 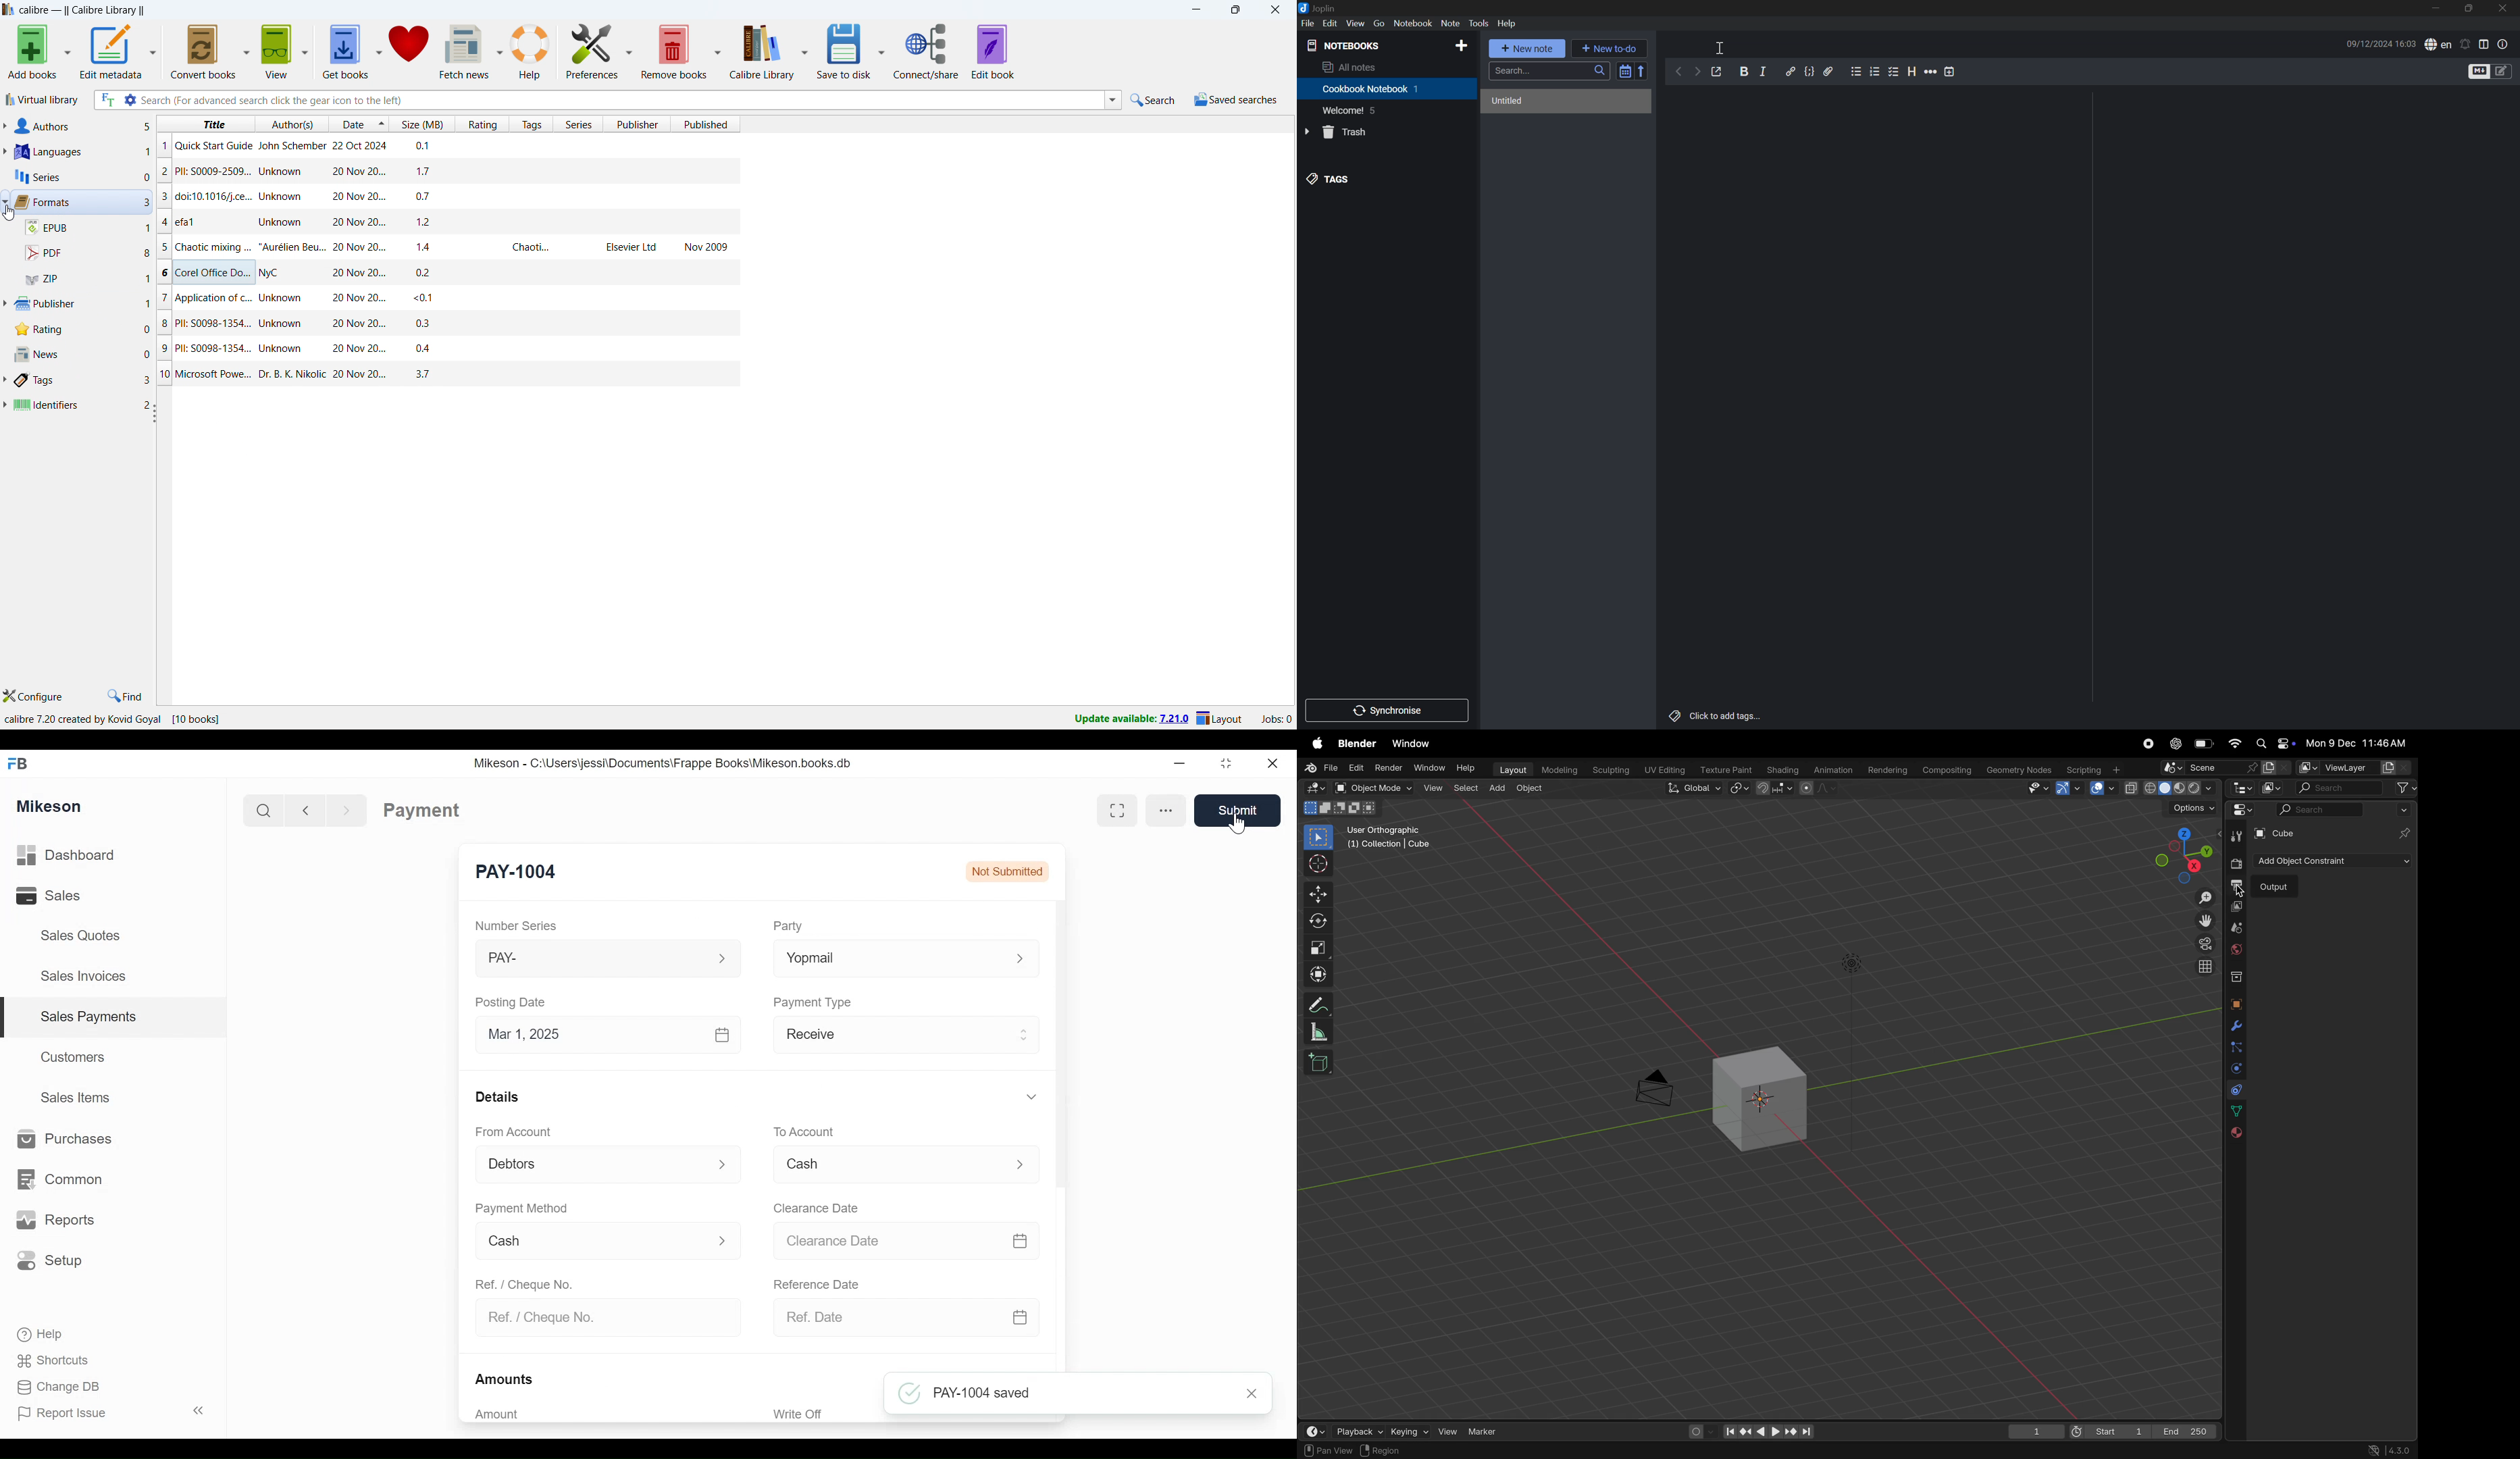 I want to click on Cookbook Notebook 1, so click(x=1371, y=89).